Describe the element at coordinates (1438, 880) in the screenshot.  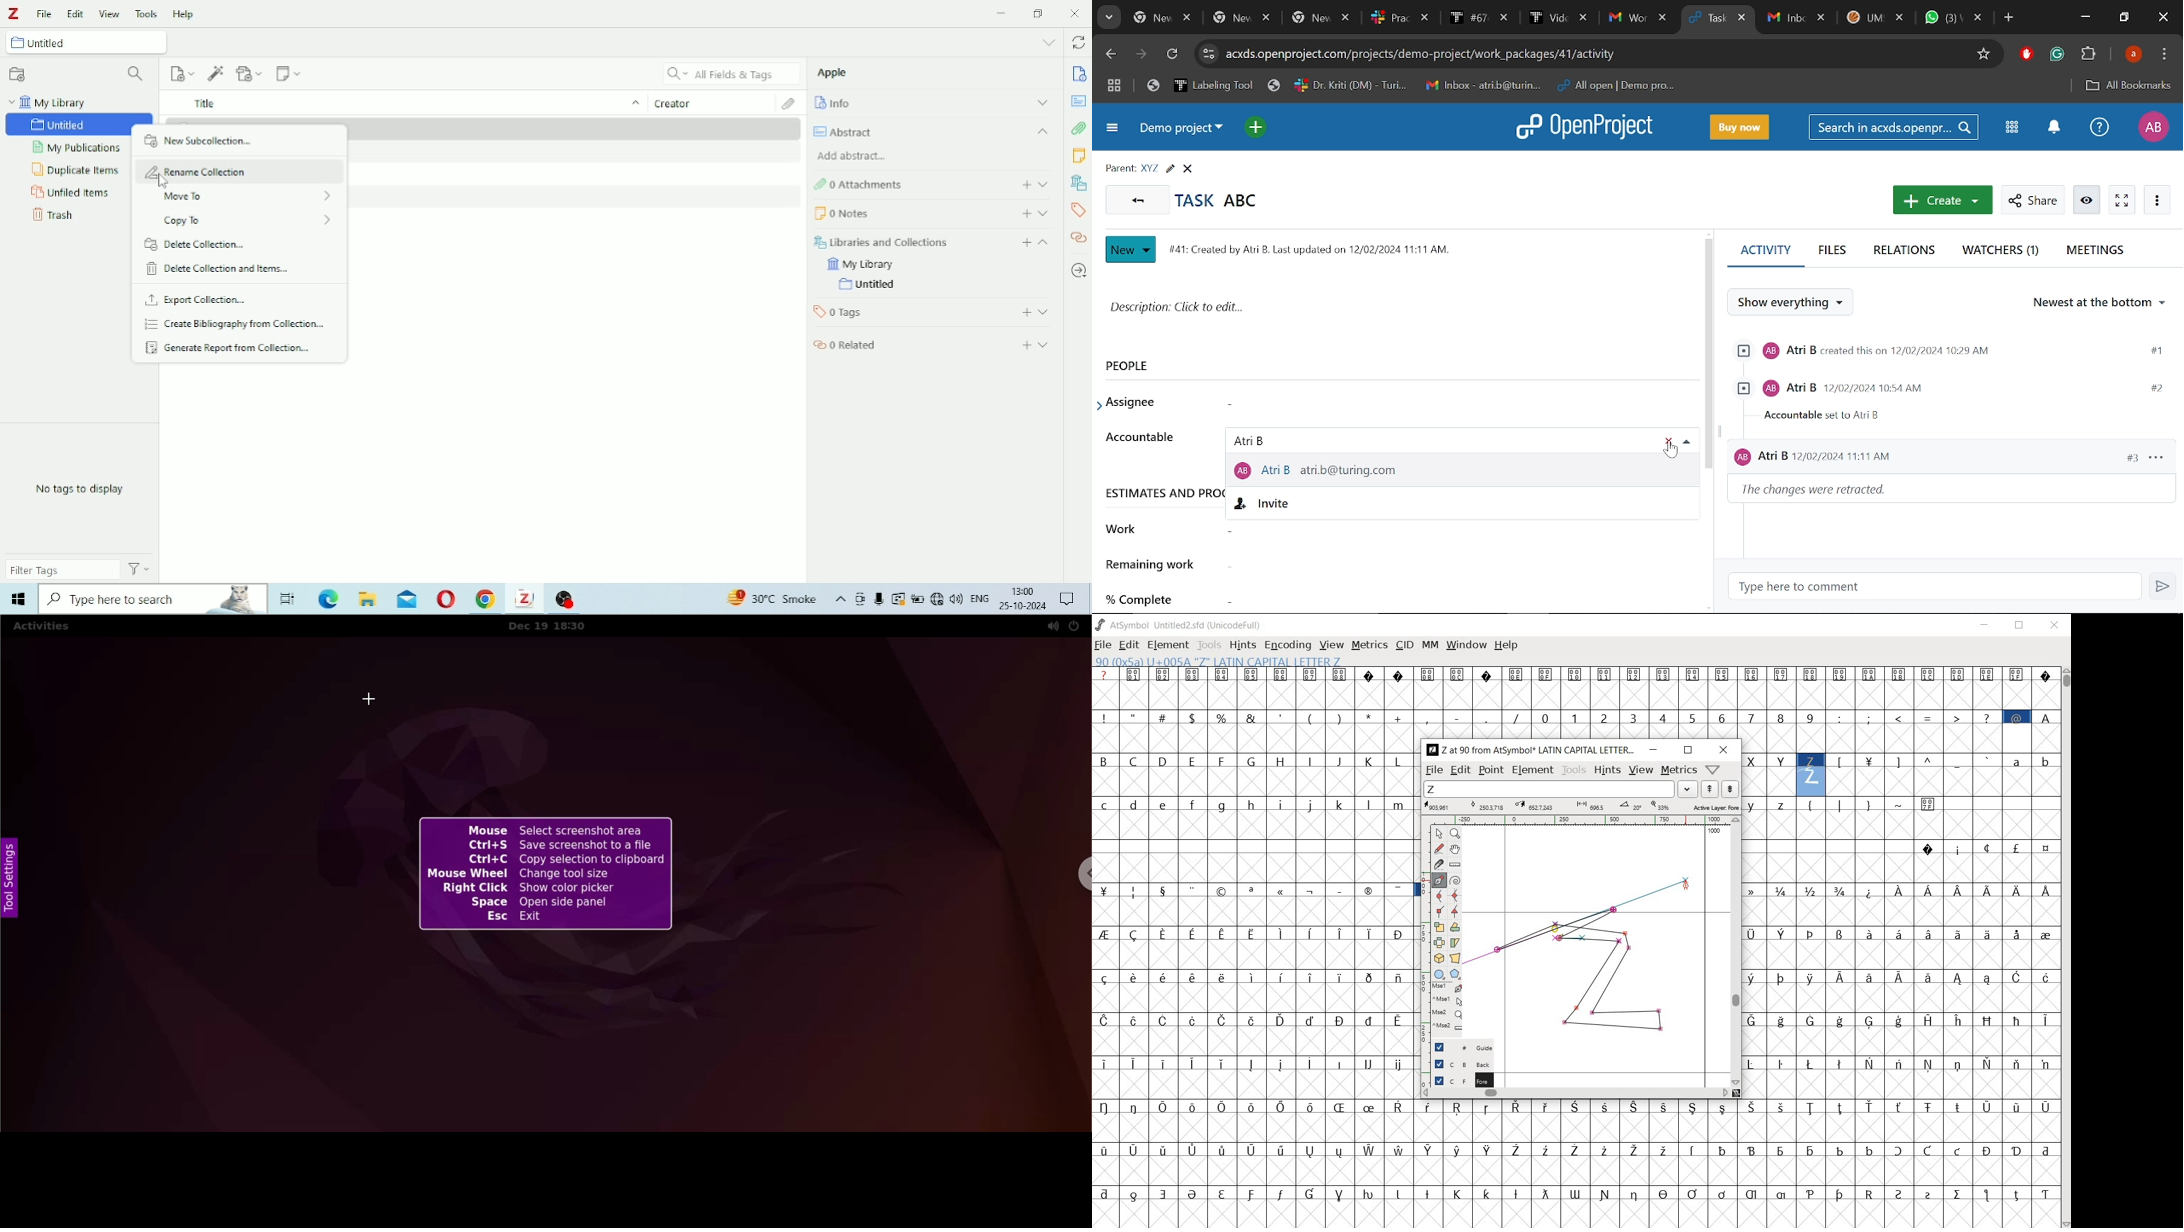
I see `add a point, then drag out its control points` at that location.